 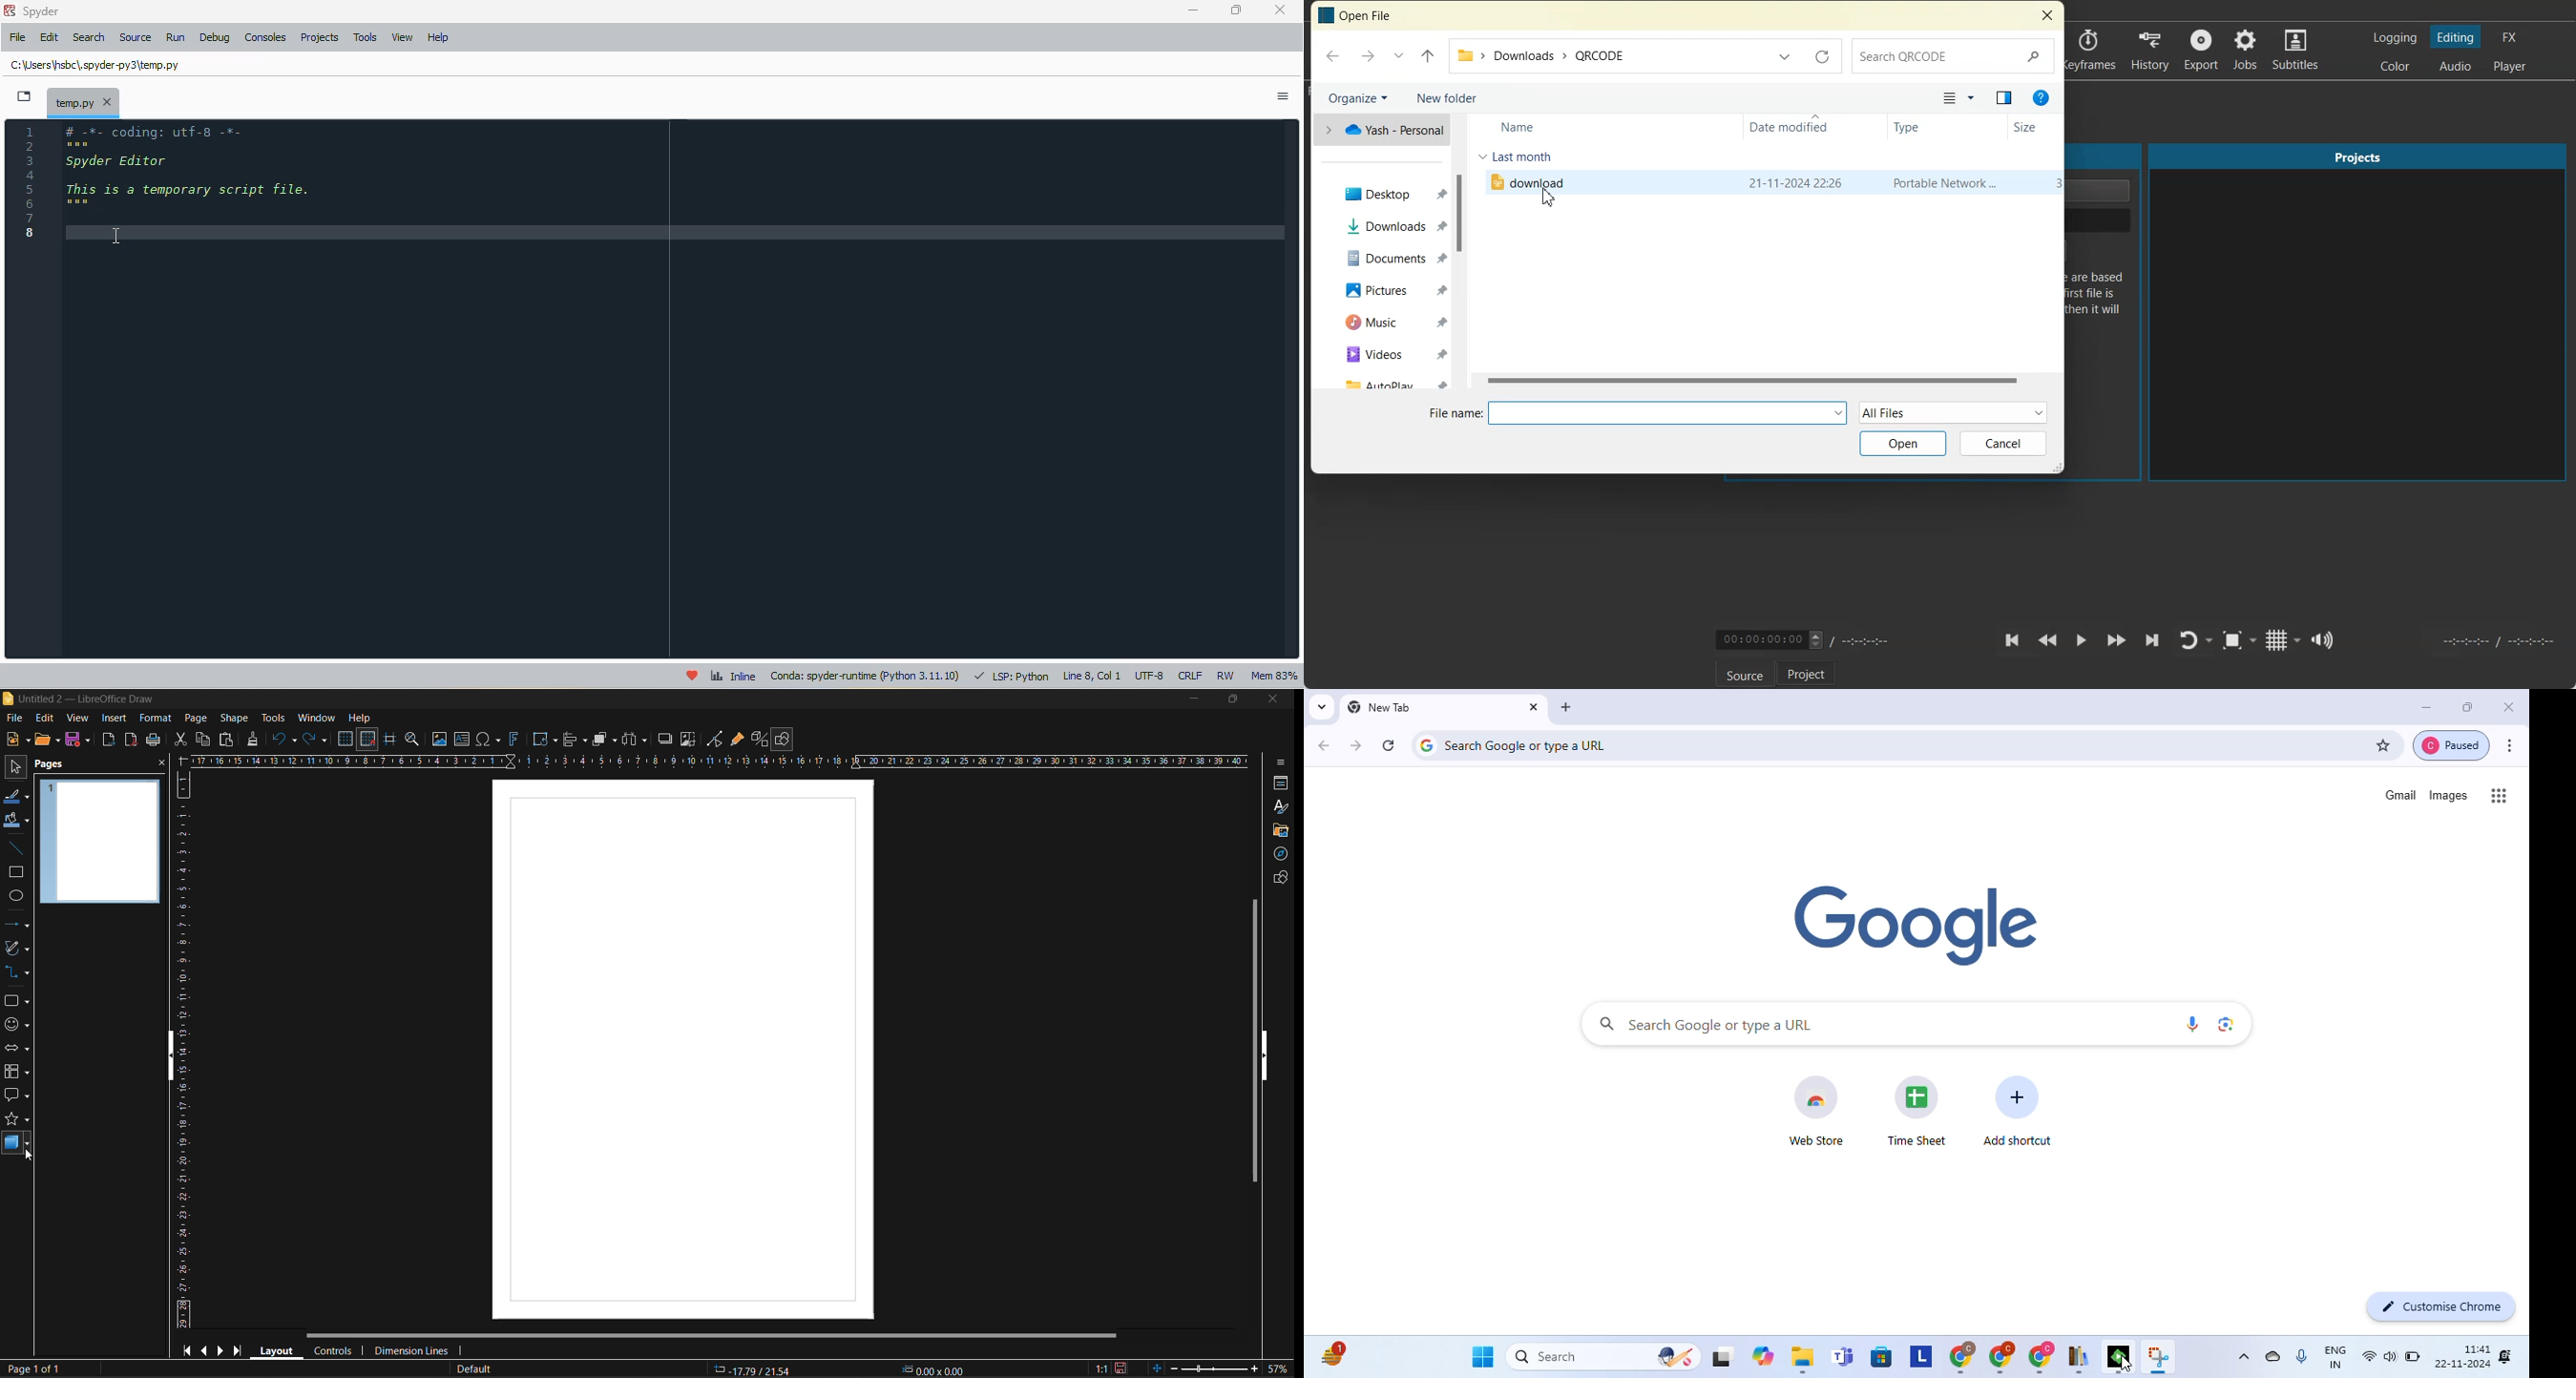 I want to click on scaling factor, so click(x=1100, y=1366).